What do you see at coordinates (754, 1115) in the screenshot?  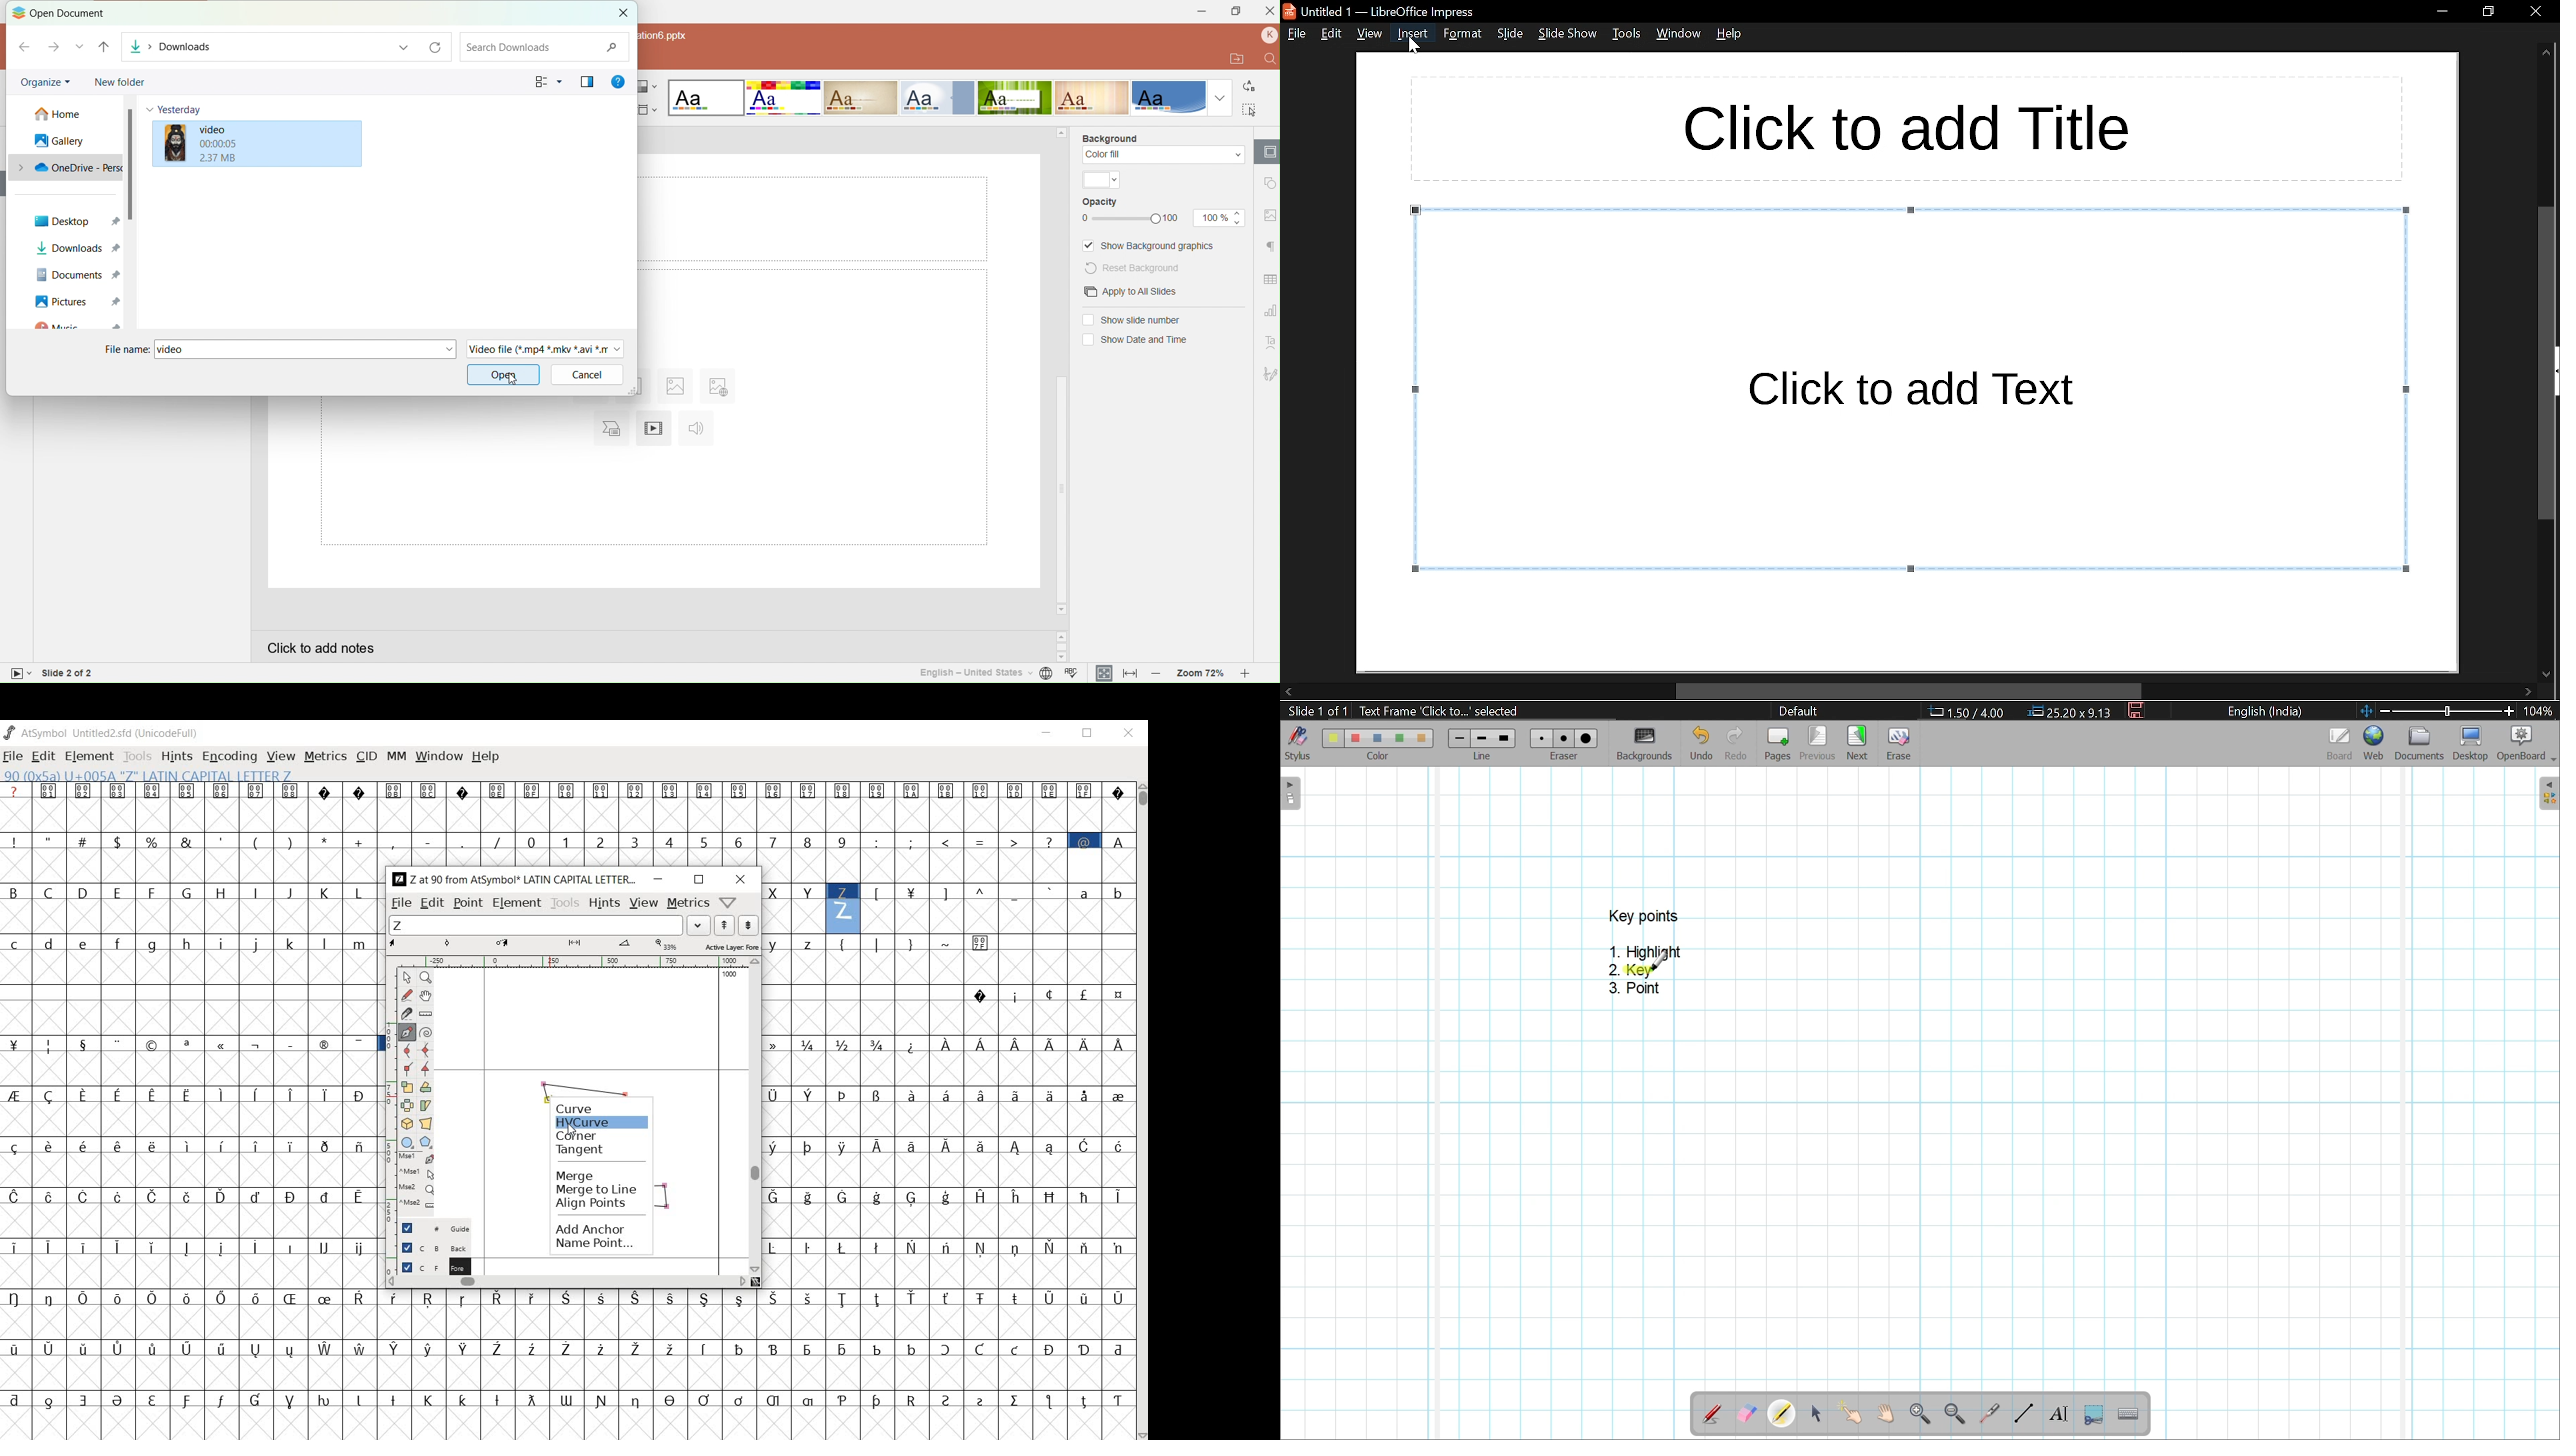 I see `scrollbar` at bounding box center [754, 1115].